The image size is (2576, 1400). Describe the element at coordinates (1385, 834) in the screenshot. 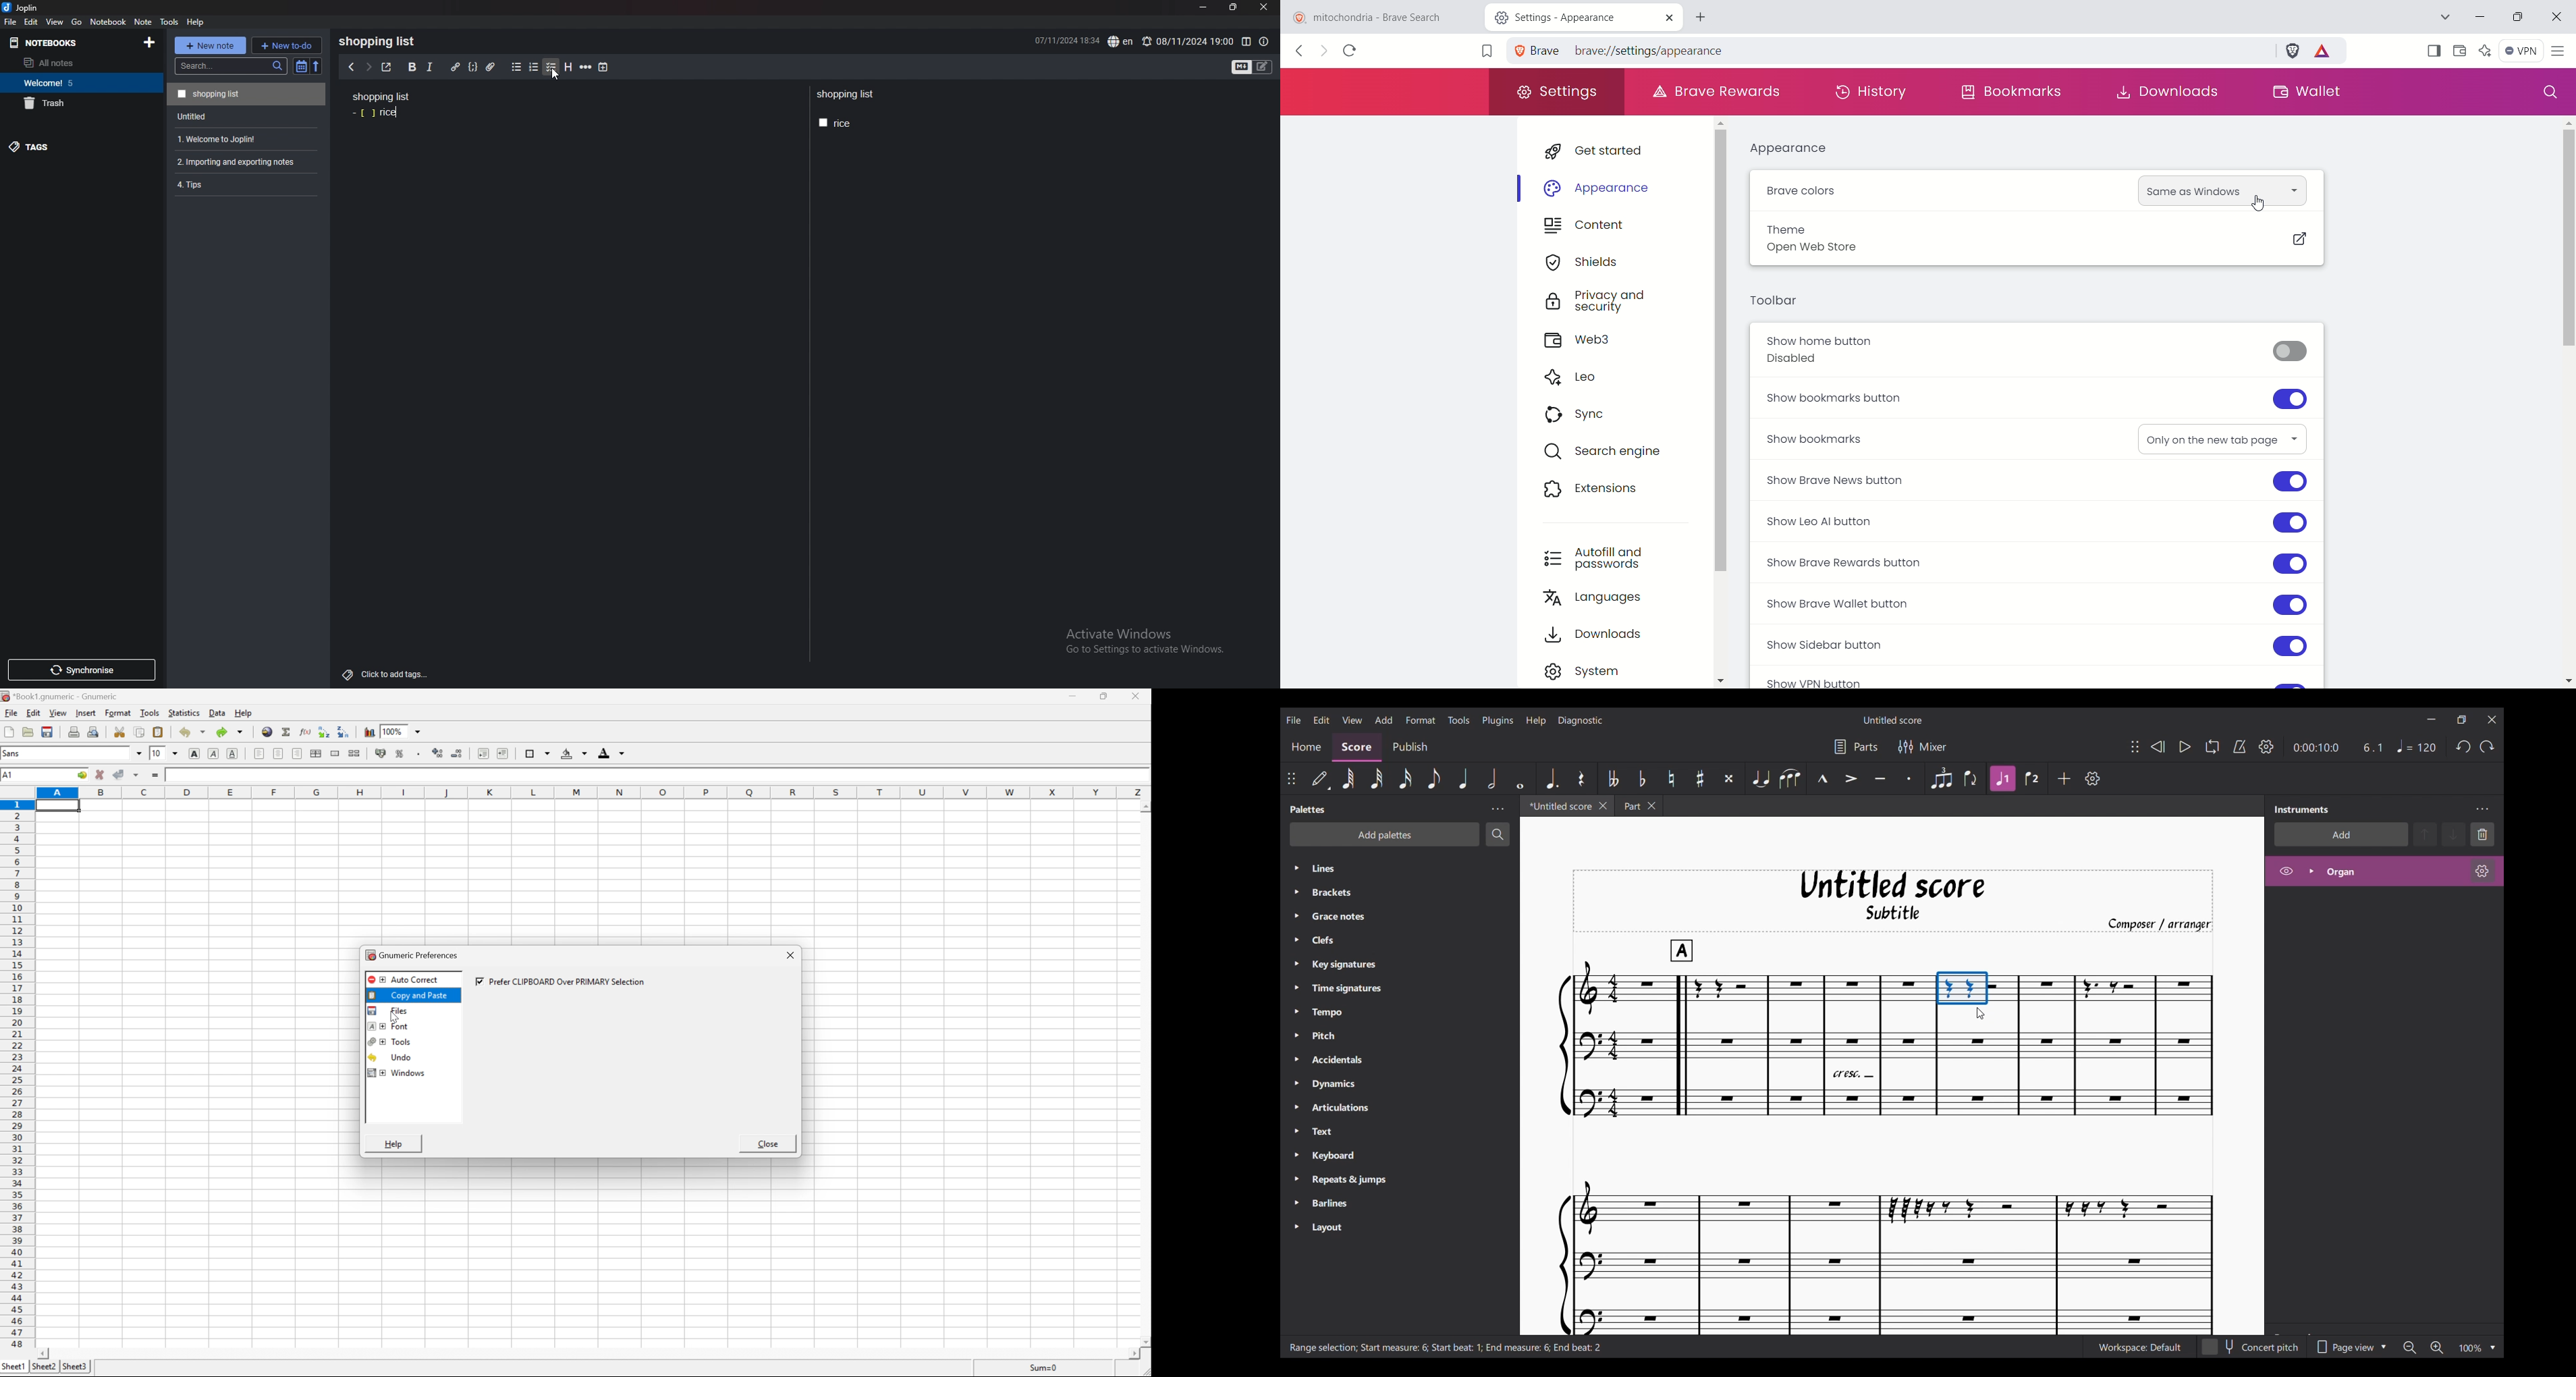

I see `Add palette` at that location.